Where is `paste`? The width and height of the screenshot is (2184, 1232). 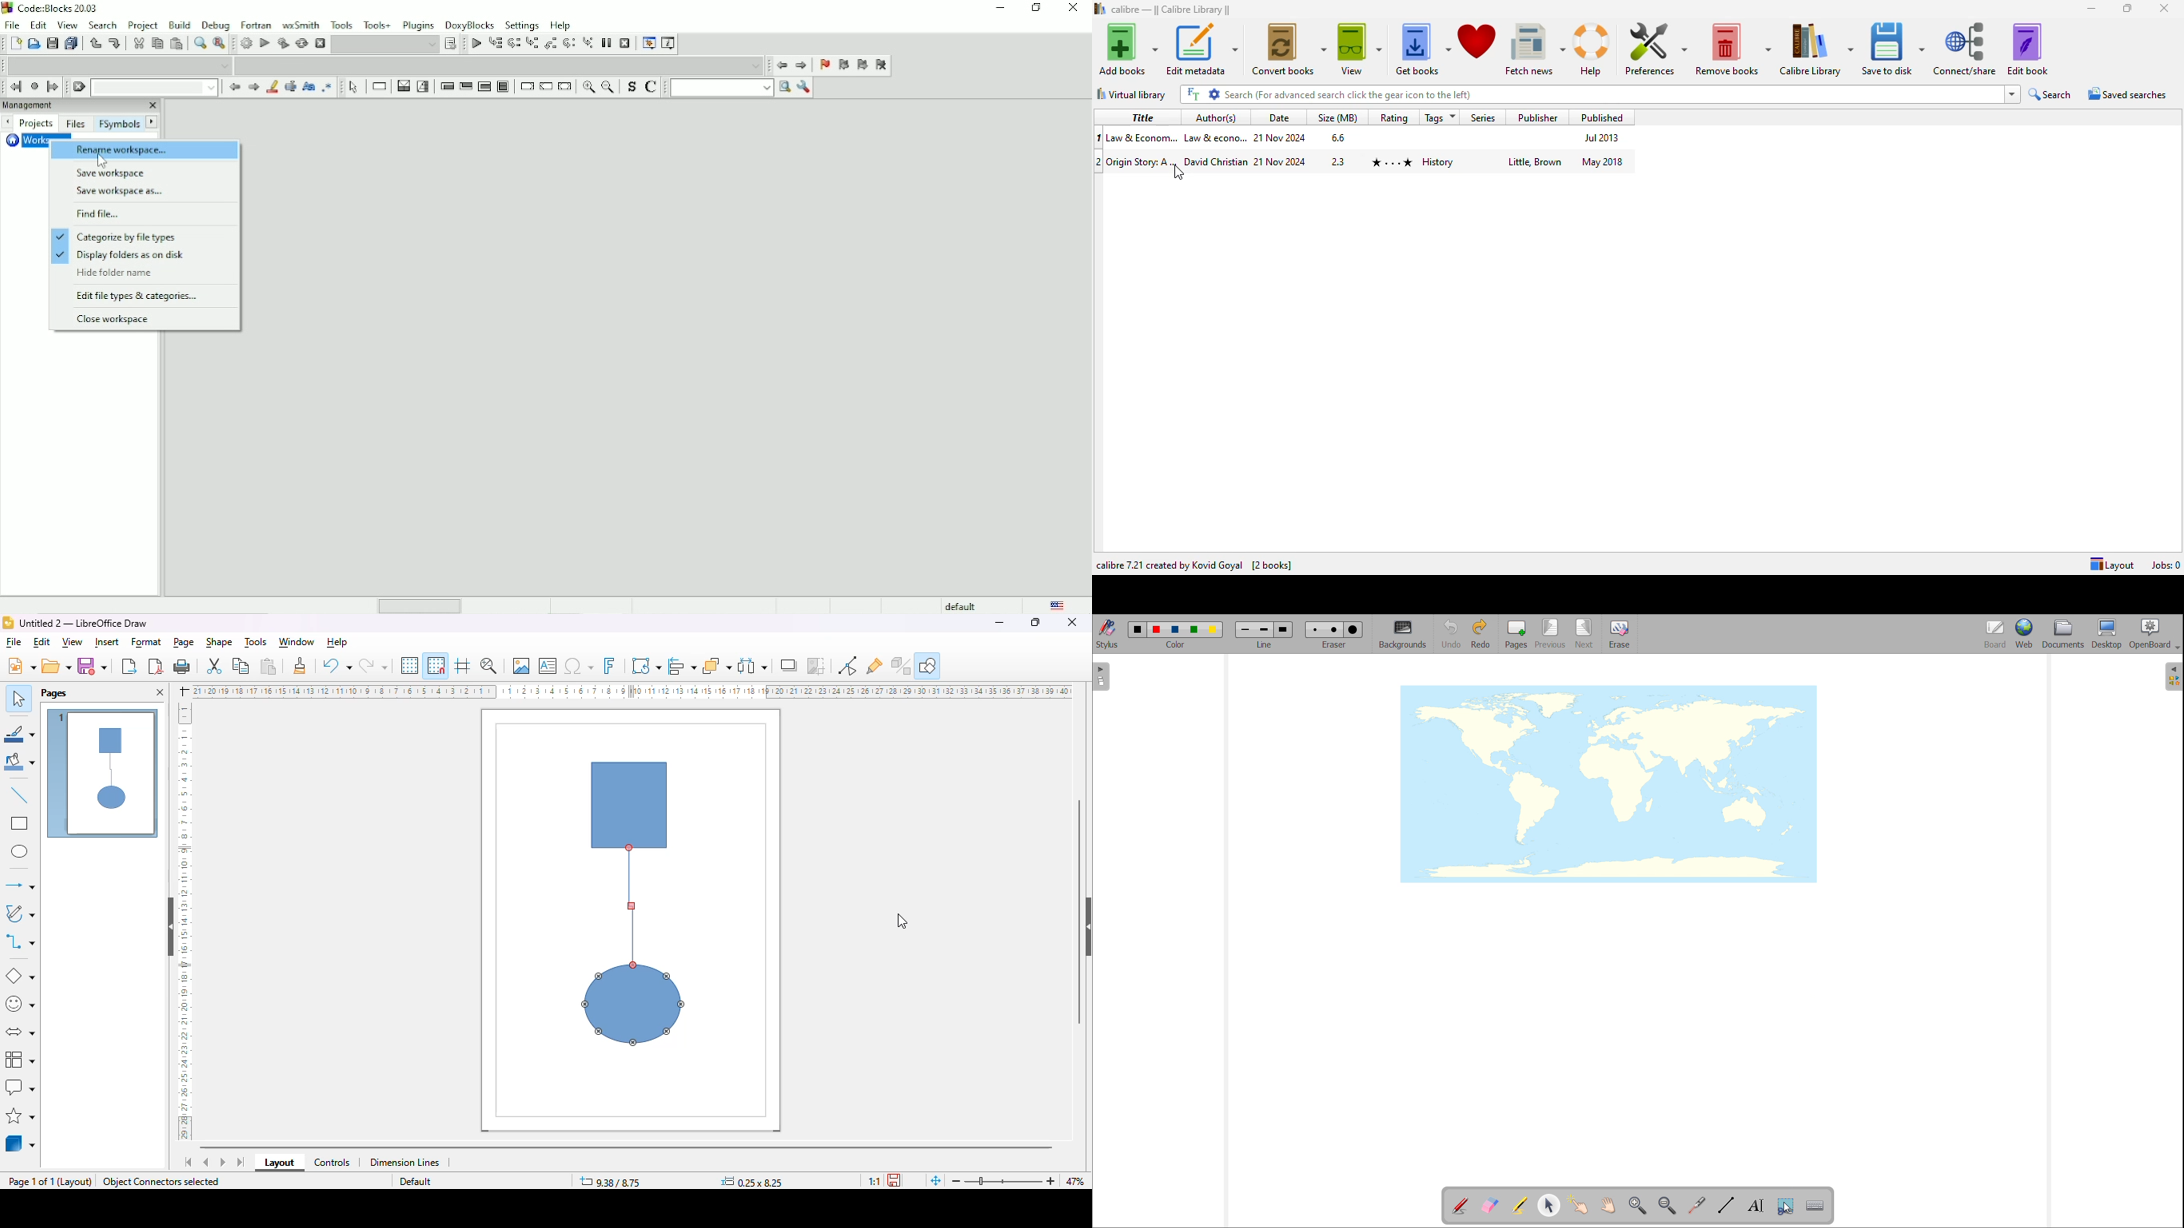
paste is located at coordinates (269, 666).